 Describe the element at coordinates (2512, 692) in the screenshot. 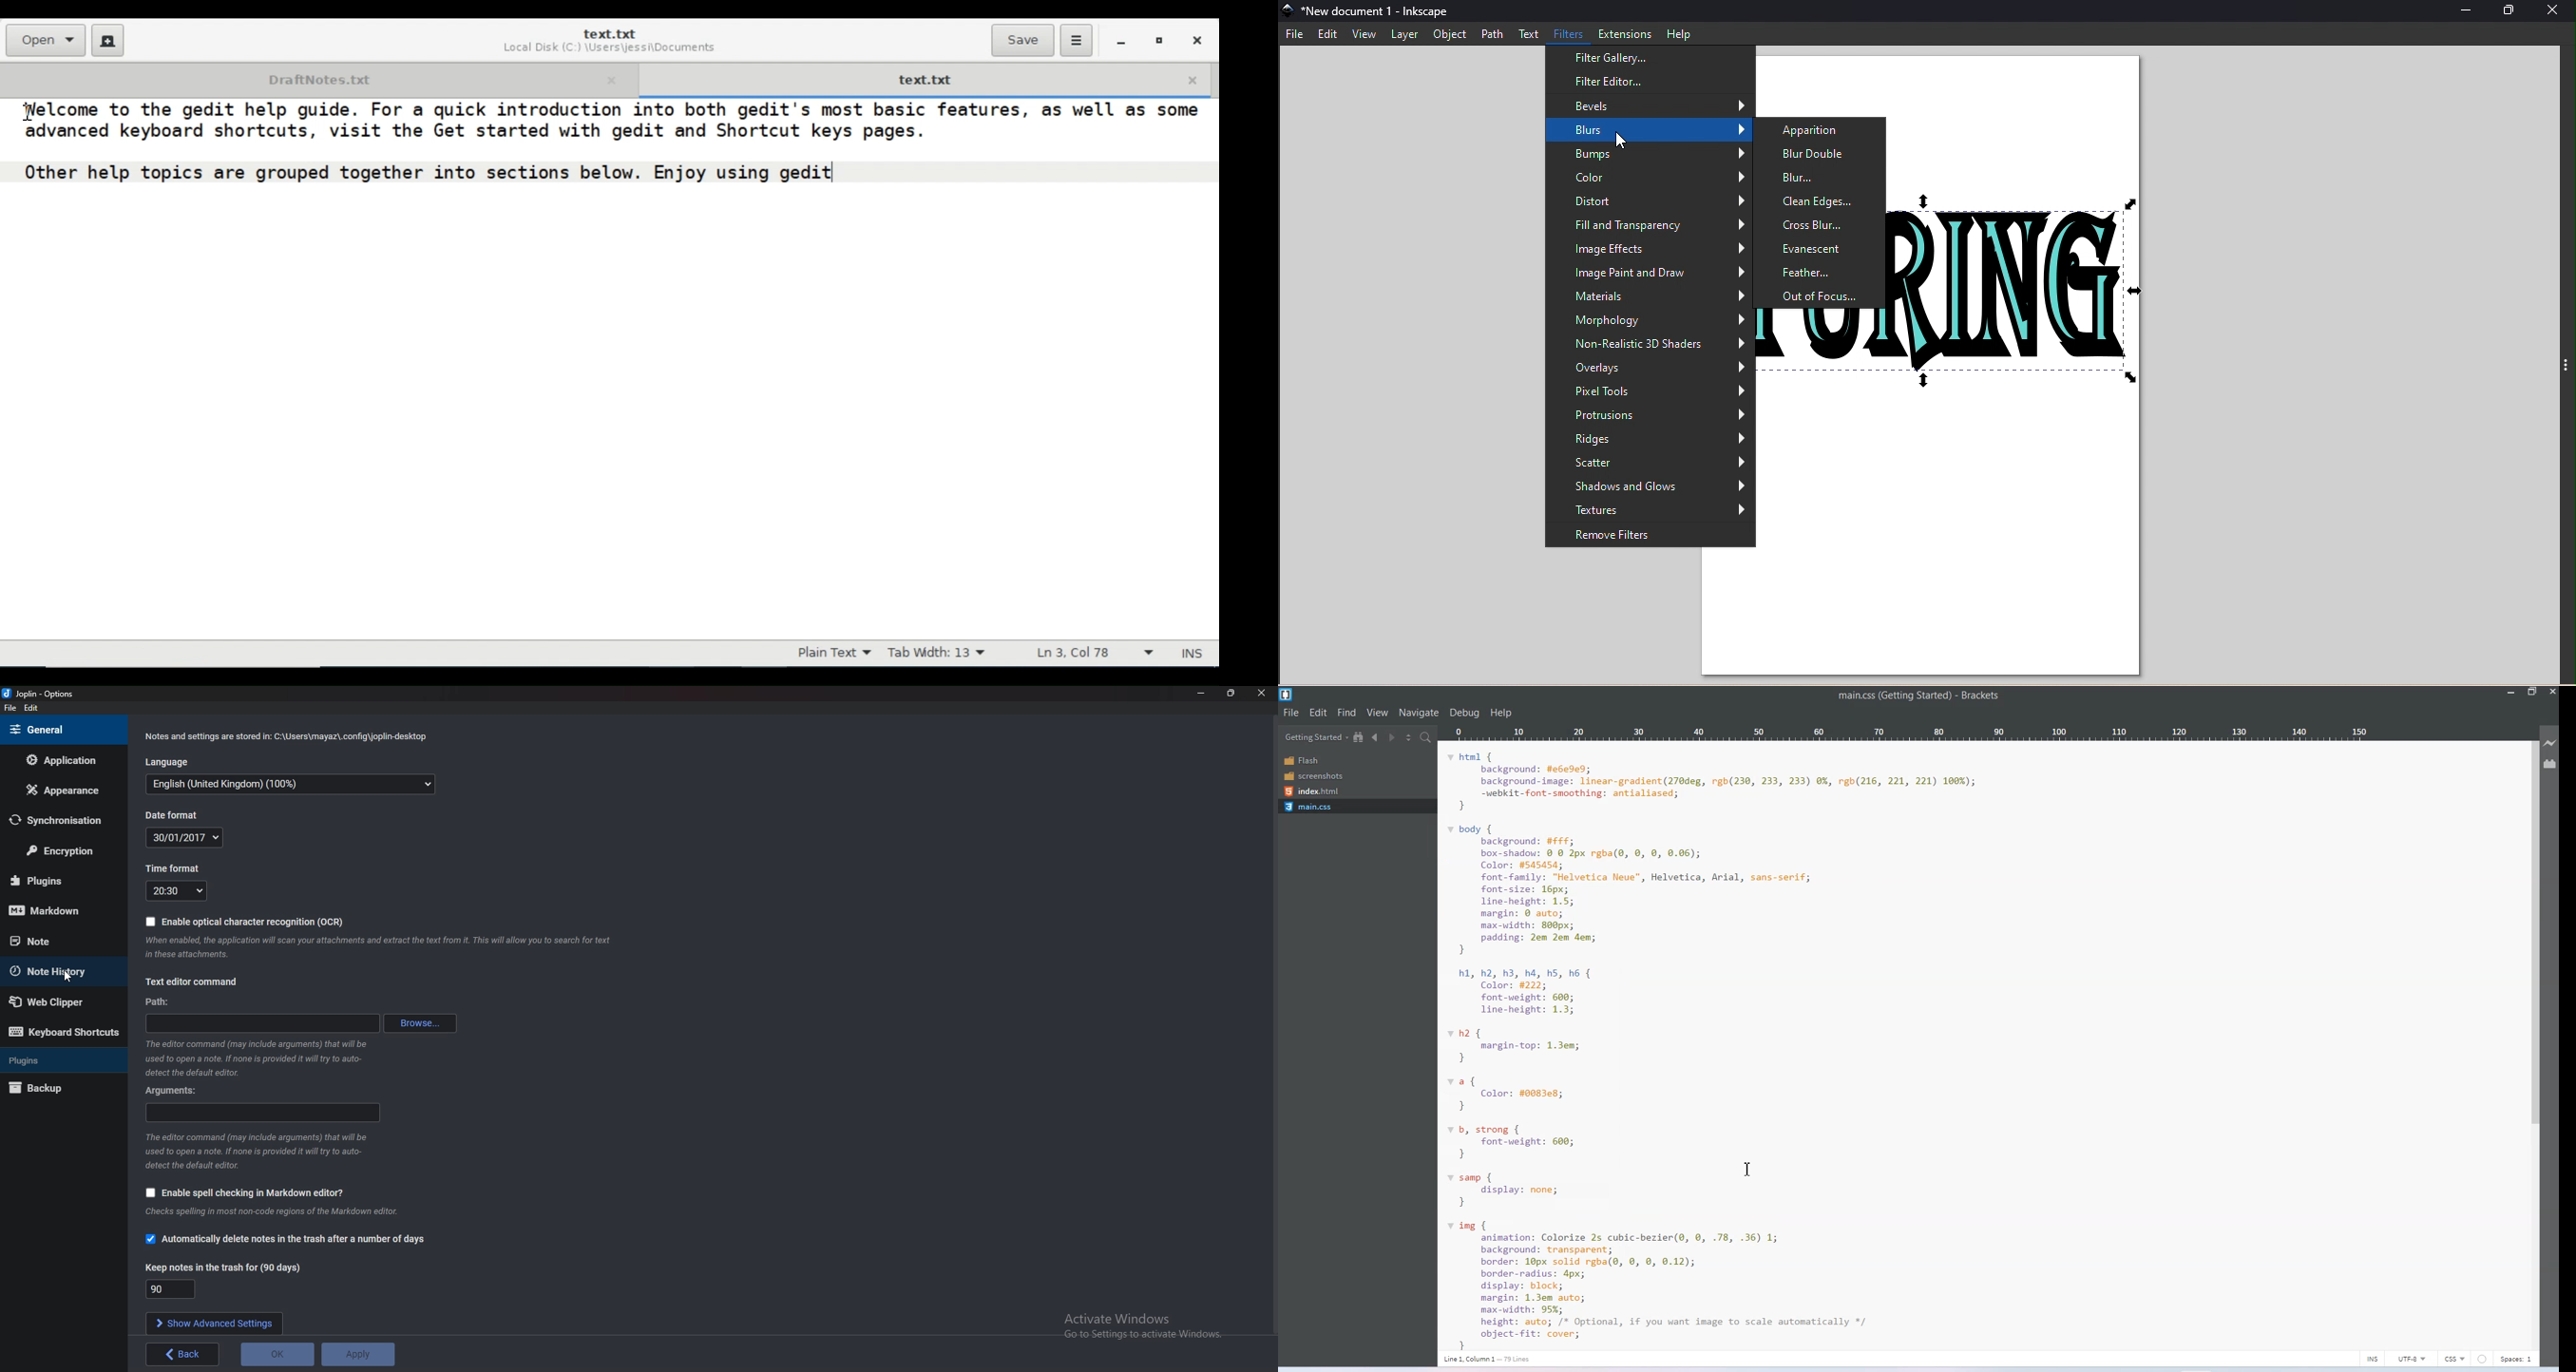

I see `Minimize` at that location.